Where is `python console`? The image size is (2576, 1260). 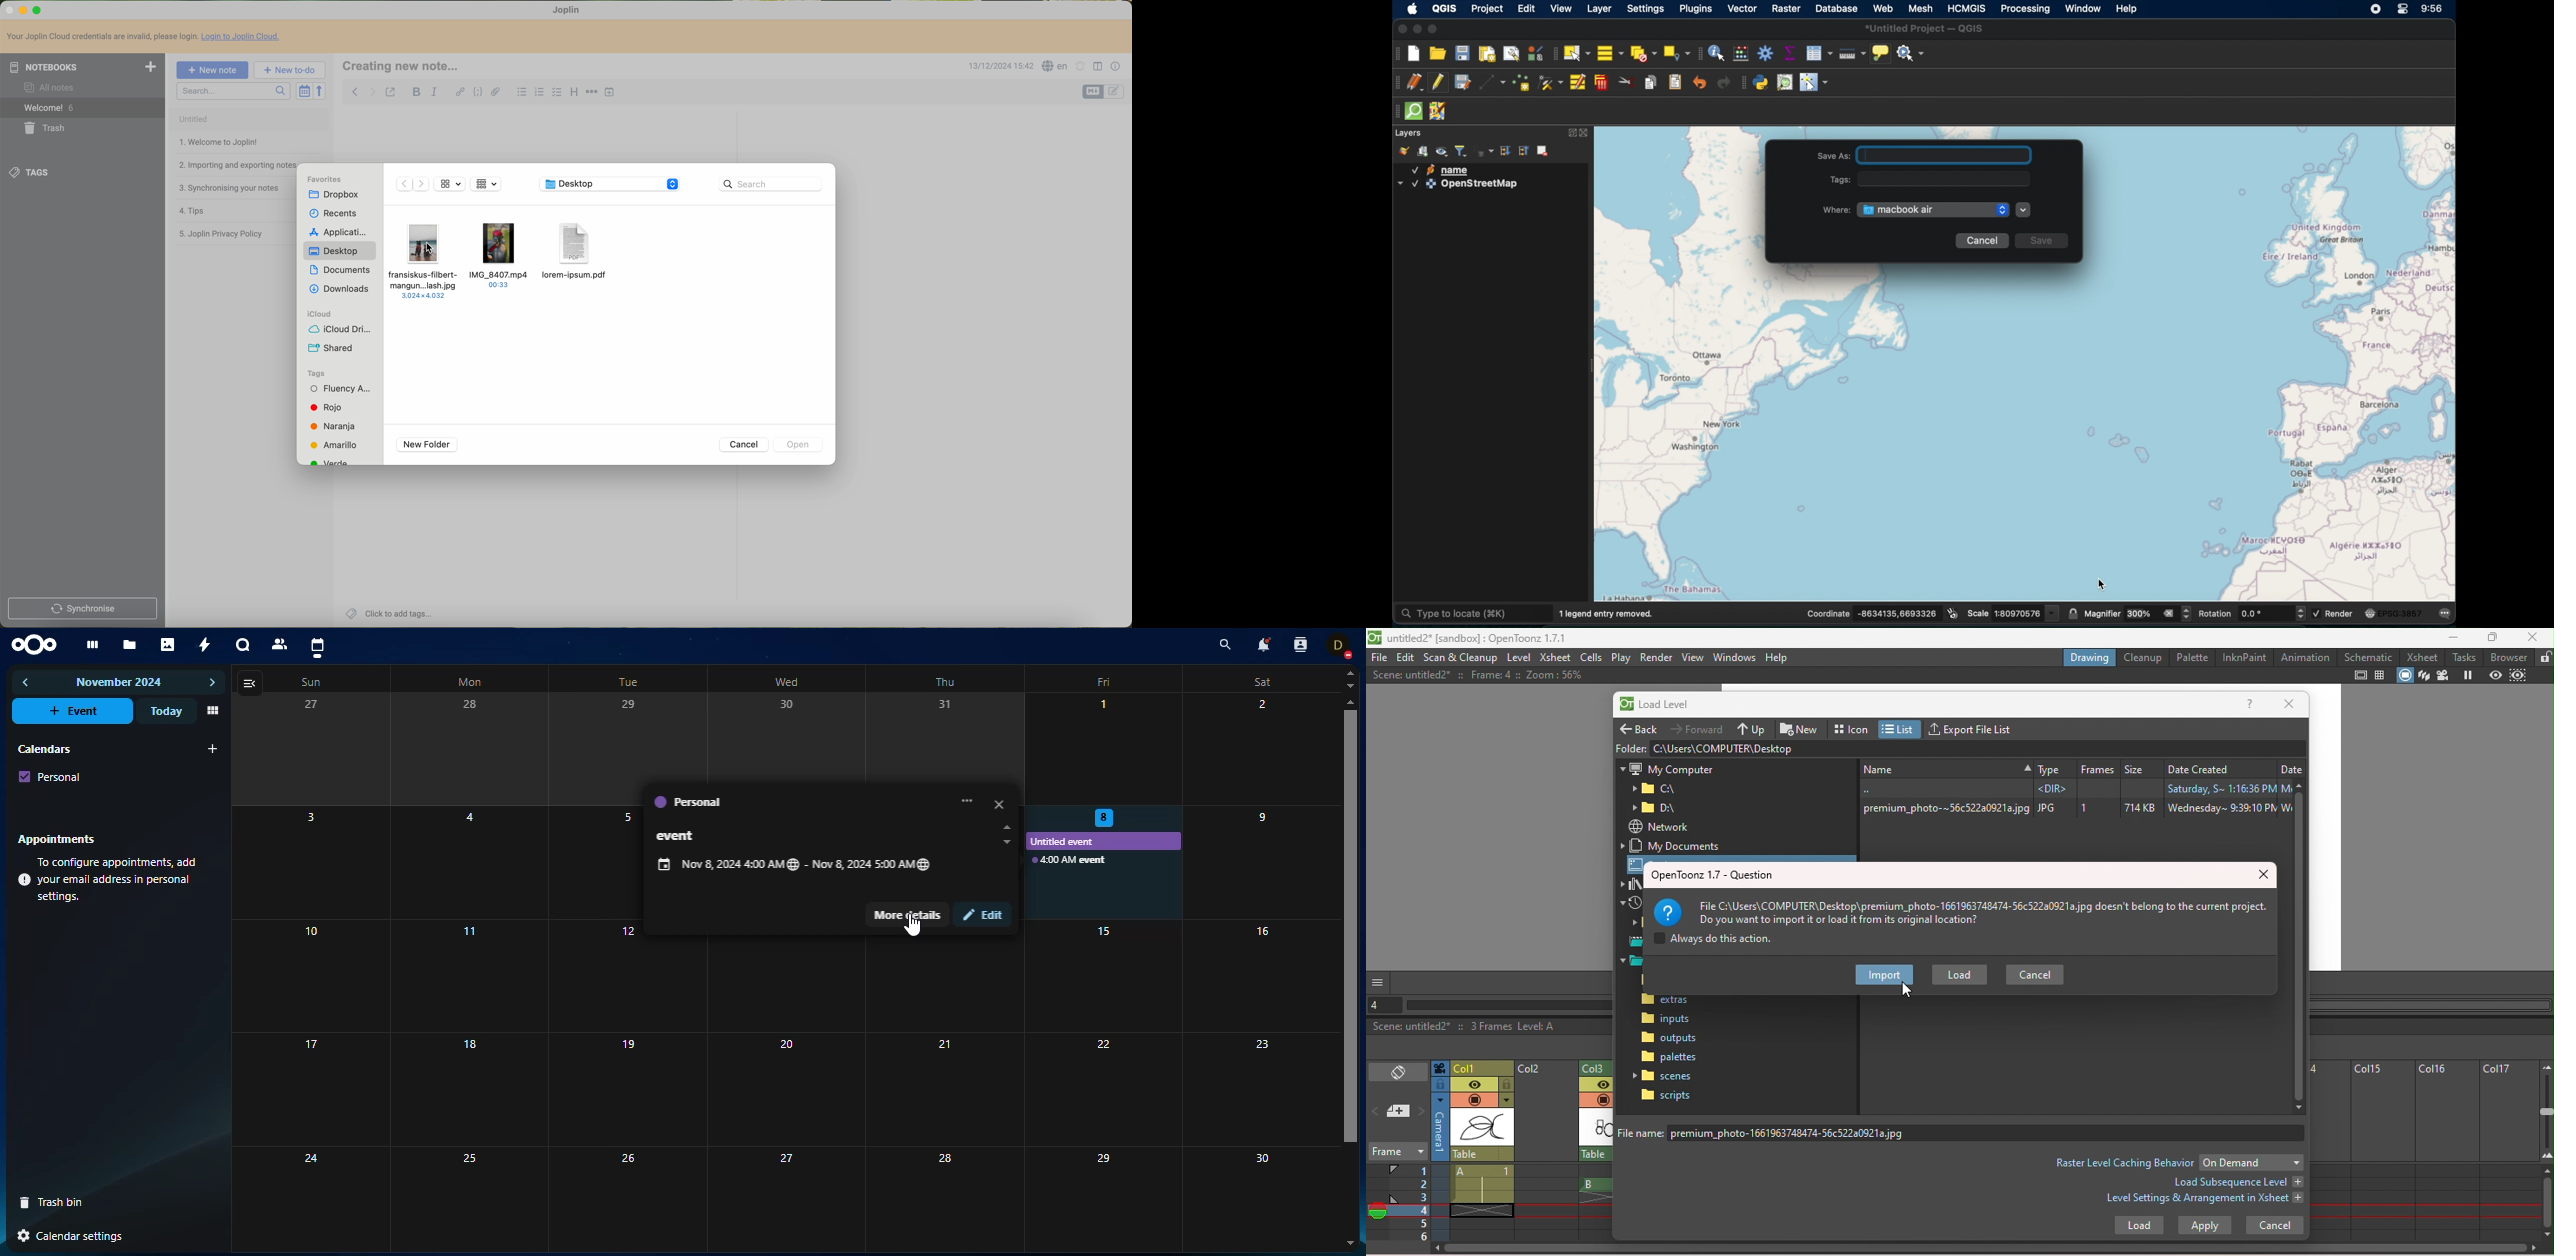
python console is located at coordinates (1761, 84).